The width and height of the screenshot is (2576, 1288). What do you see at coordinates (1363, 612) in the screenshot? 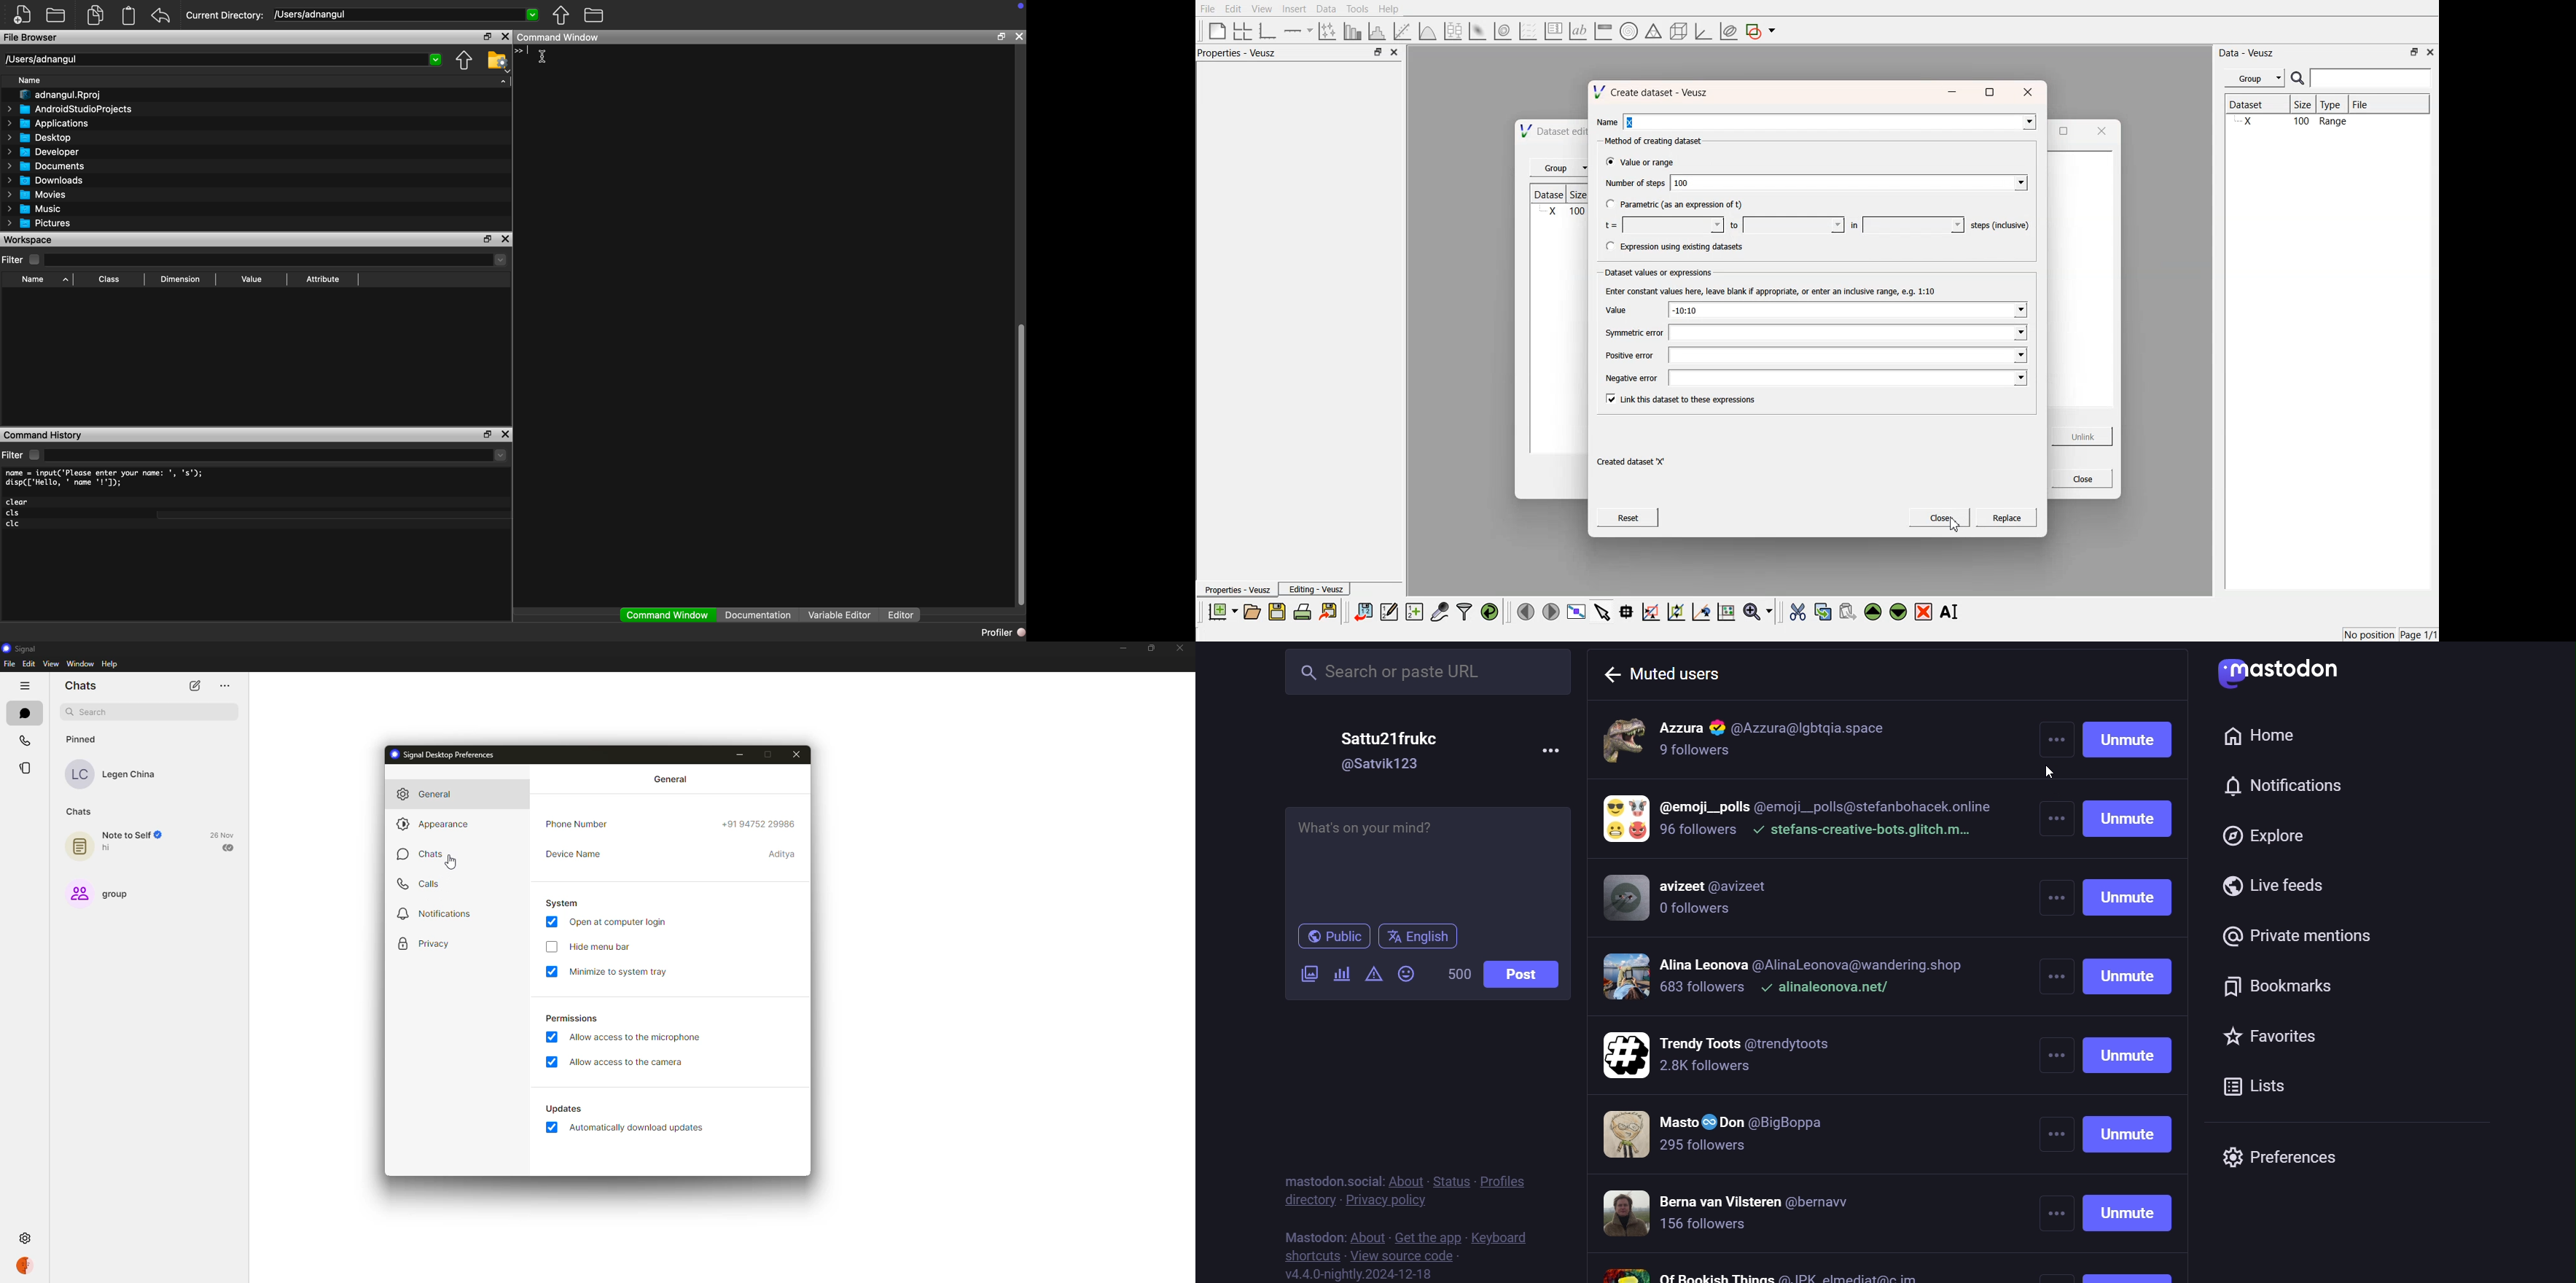
I see `import data sets` at bounding box center [1363, 612].